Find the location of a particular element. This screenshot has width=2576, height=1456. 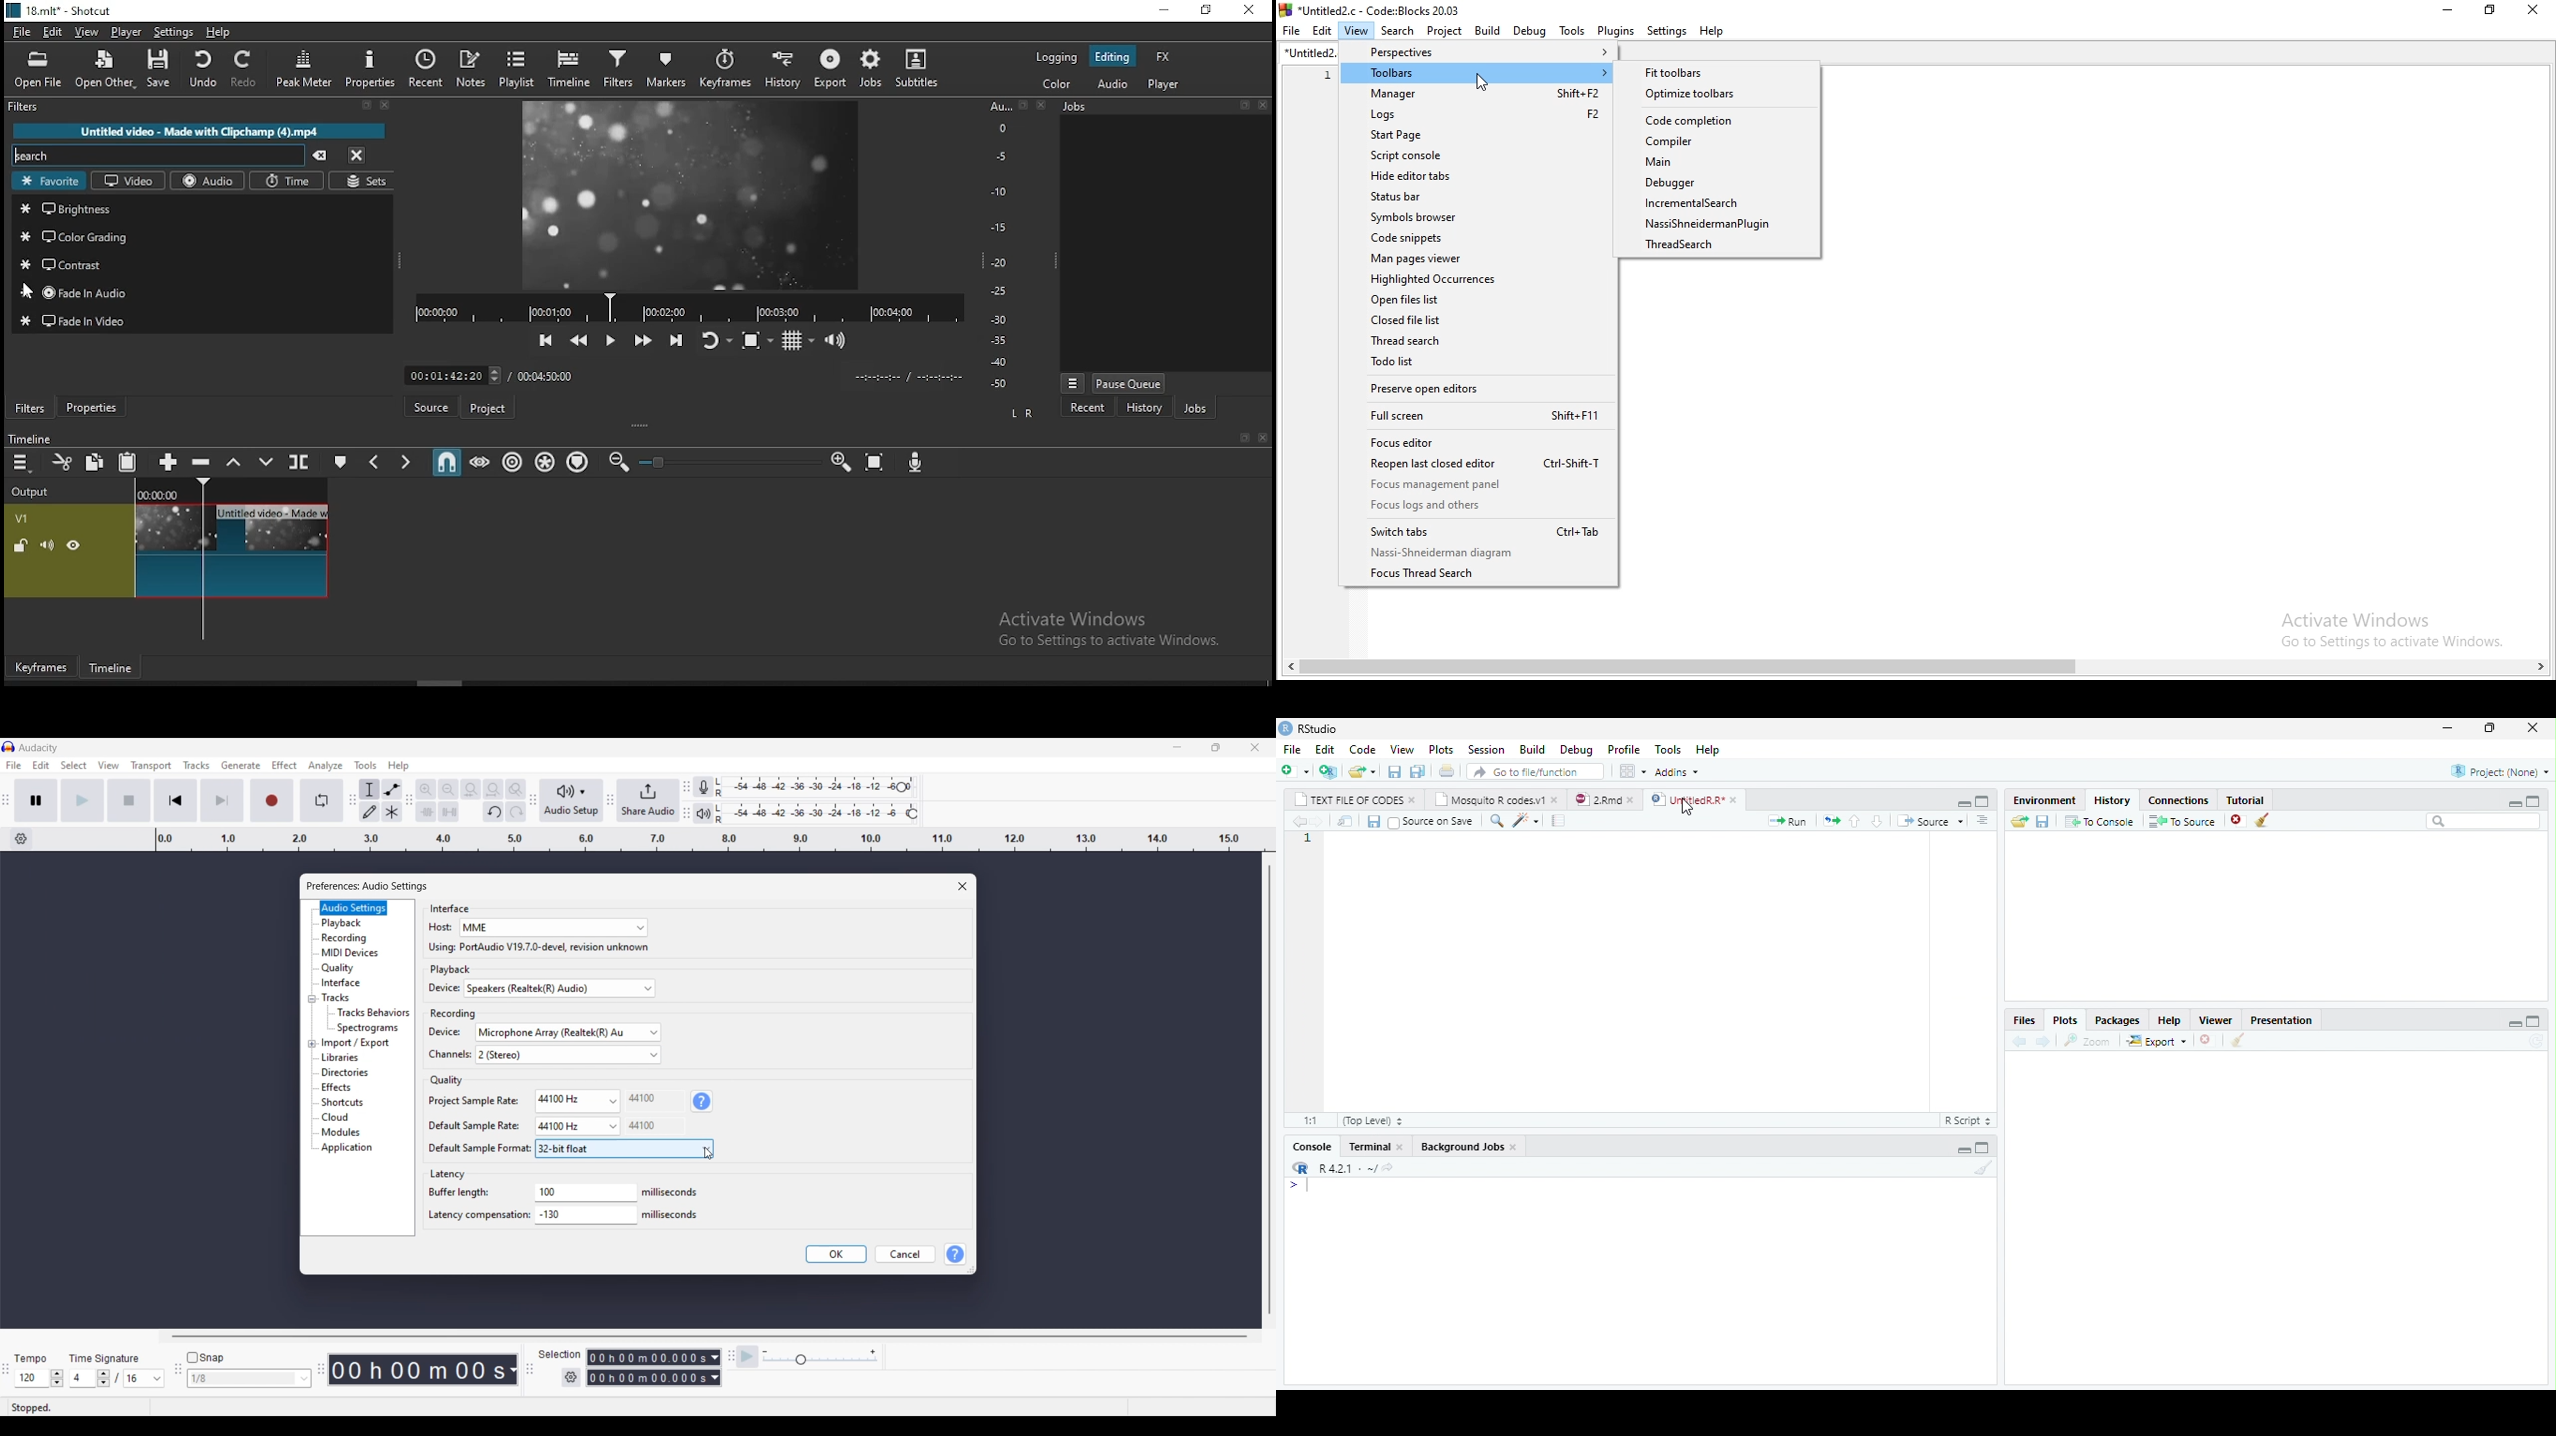

minimize is located at coordinates (1963, 802).